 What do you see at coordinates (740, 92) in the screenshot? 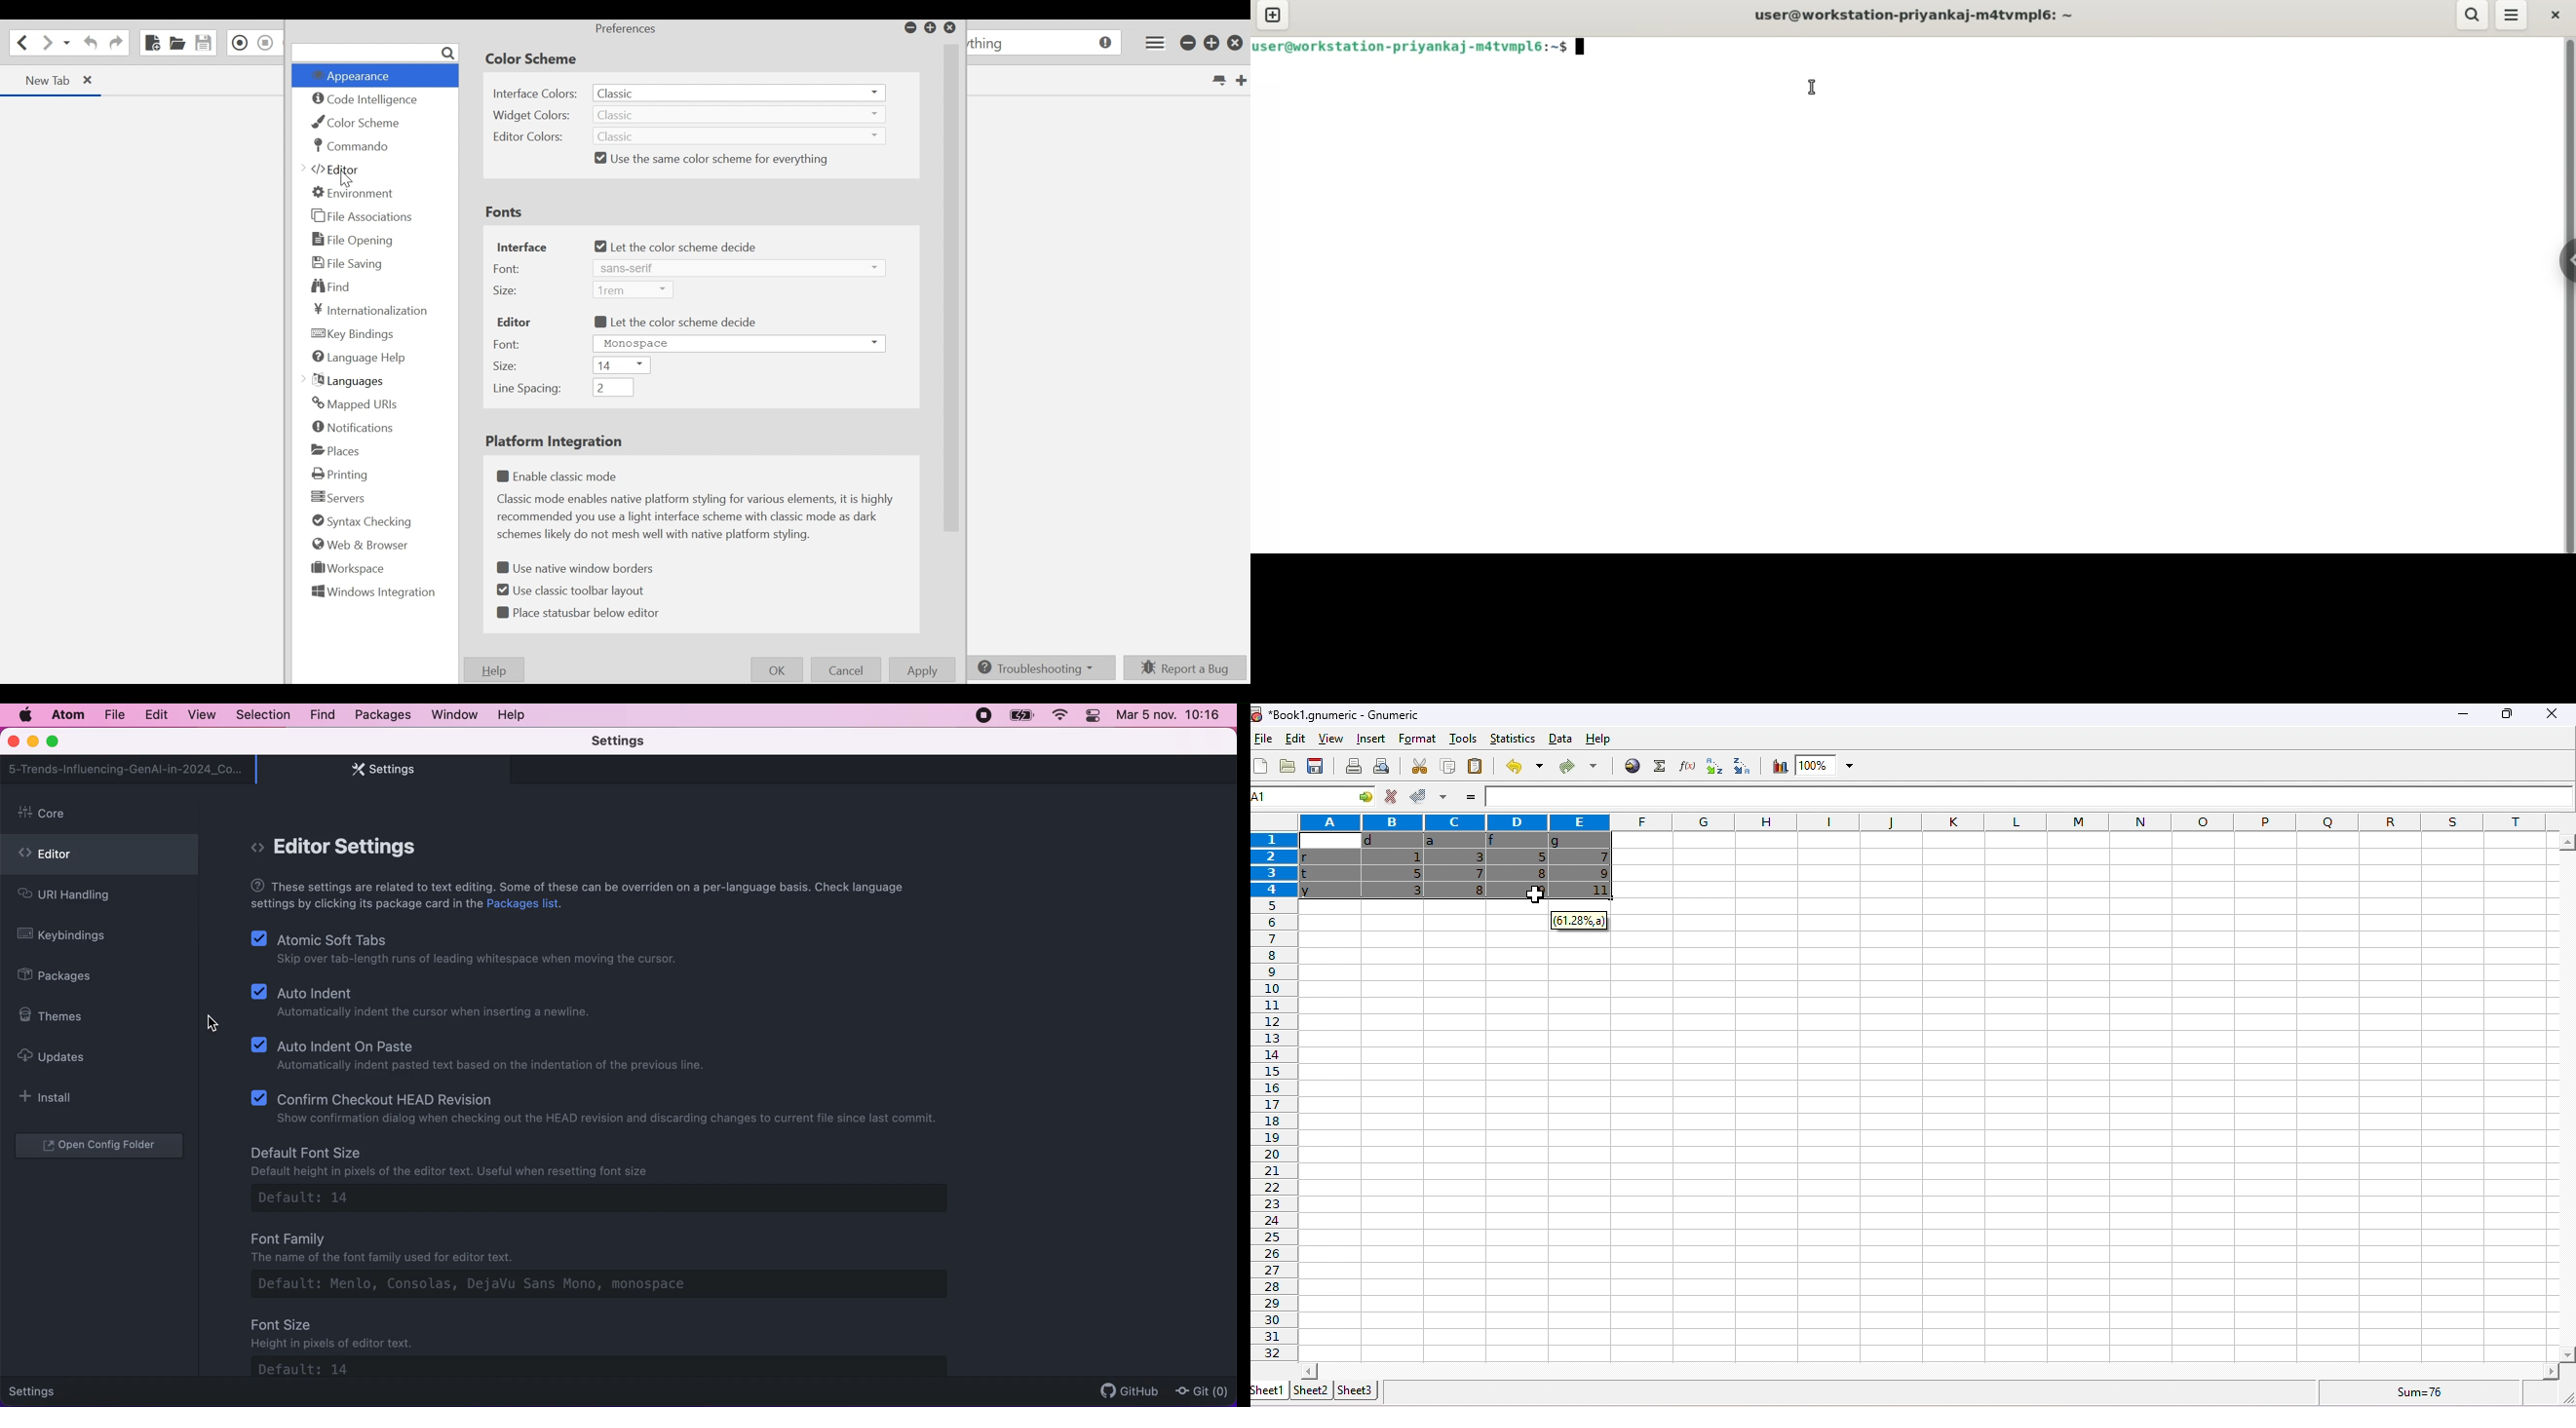
I see `Interface dropdown menu` at bounding box center [740, 92].